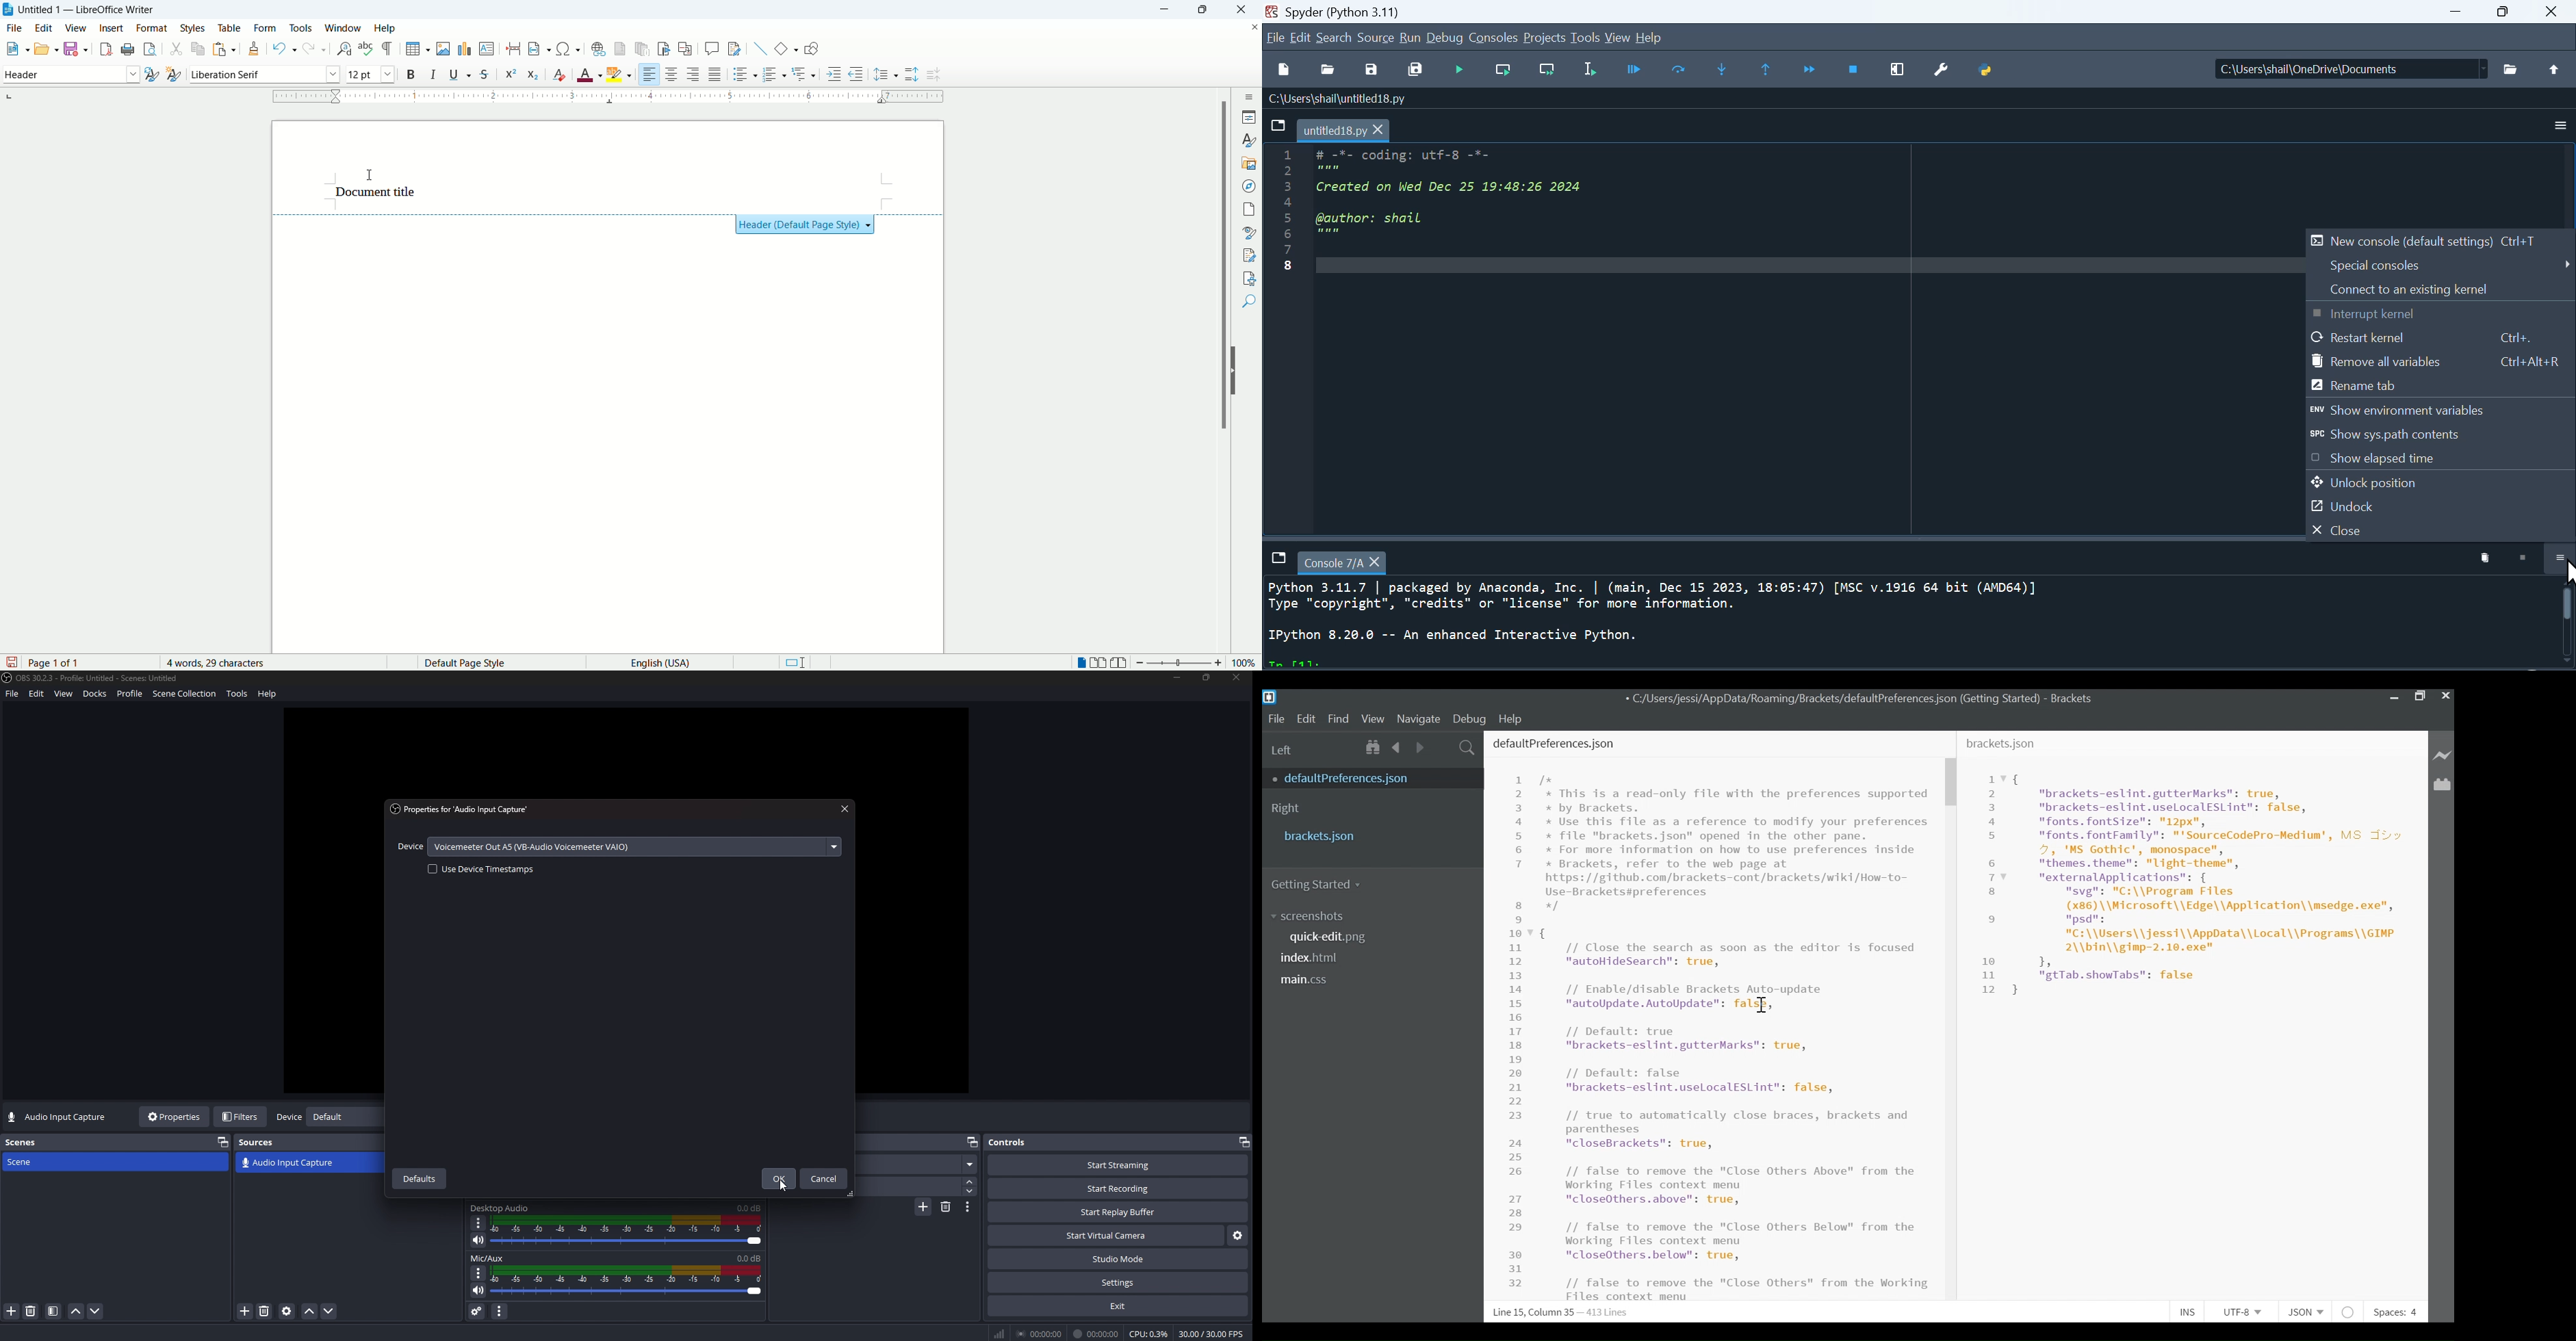 The image size is (2576, 1344). What do you see at coordinates (2560, 558) in the screenshot?
I see `more options` at bounding box center [2560, 558].